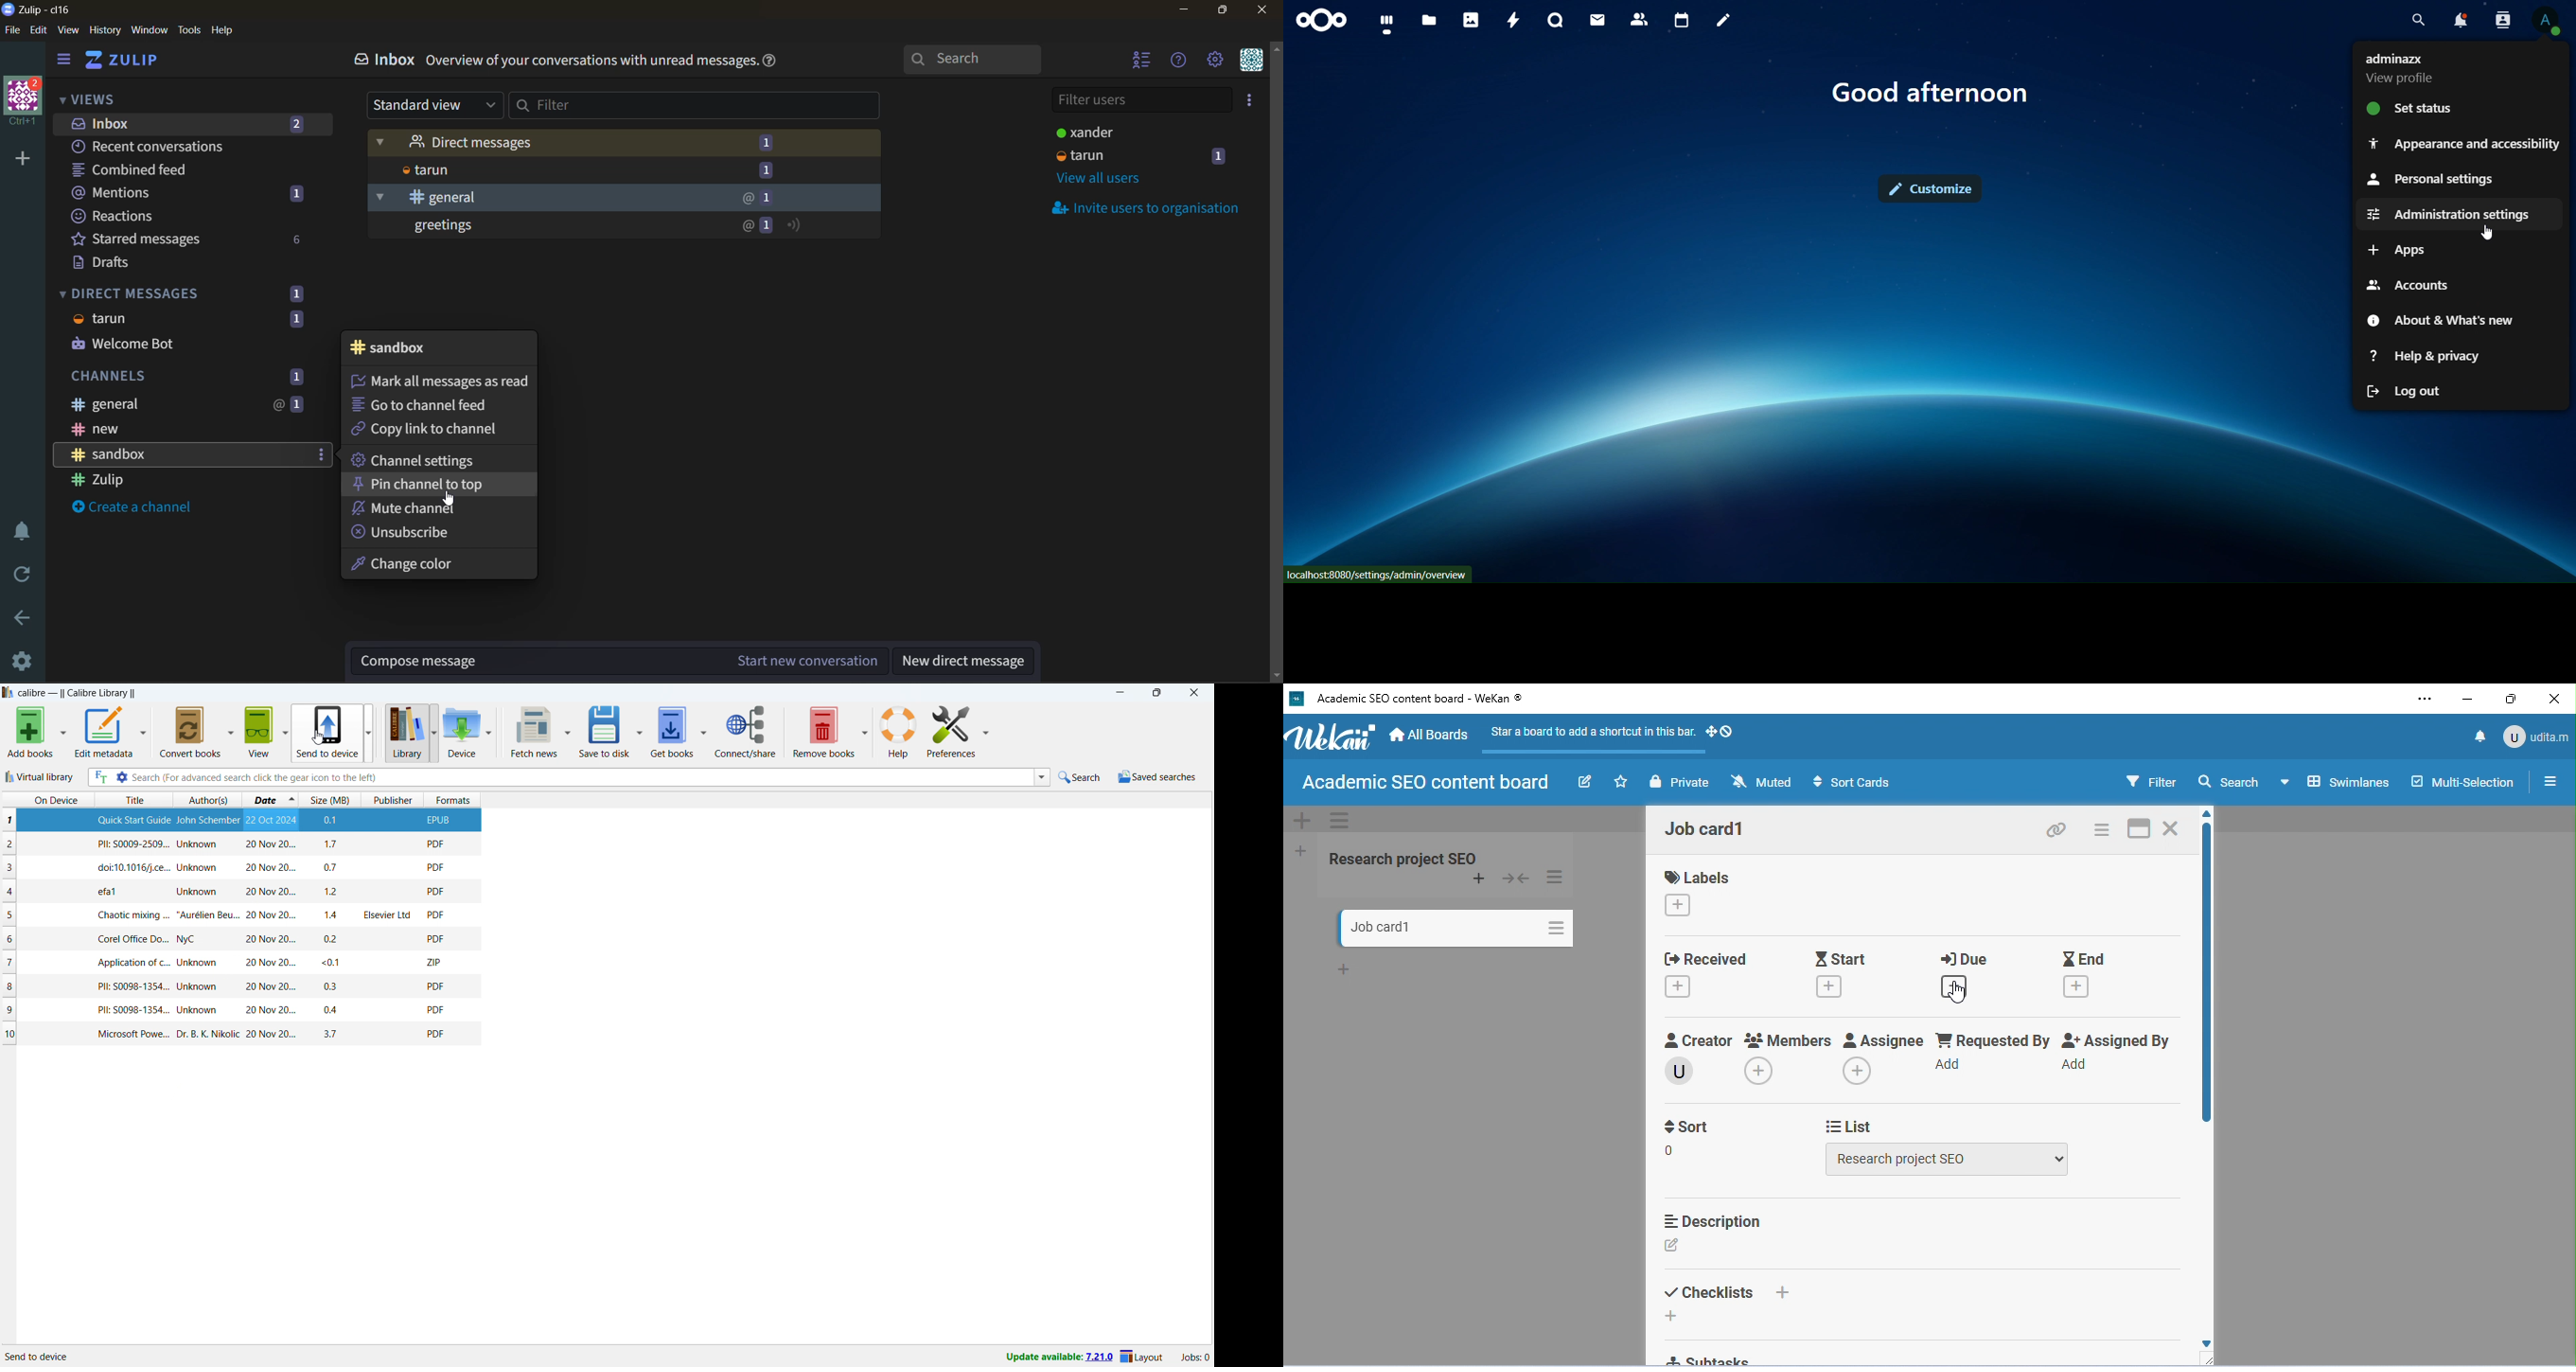 This screenshot has height=1372, width=2576. I want to click on update, so click(1058, 1358).